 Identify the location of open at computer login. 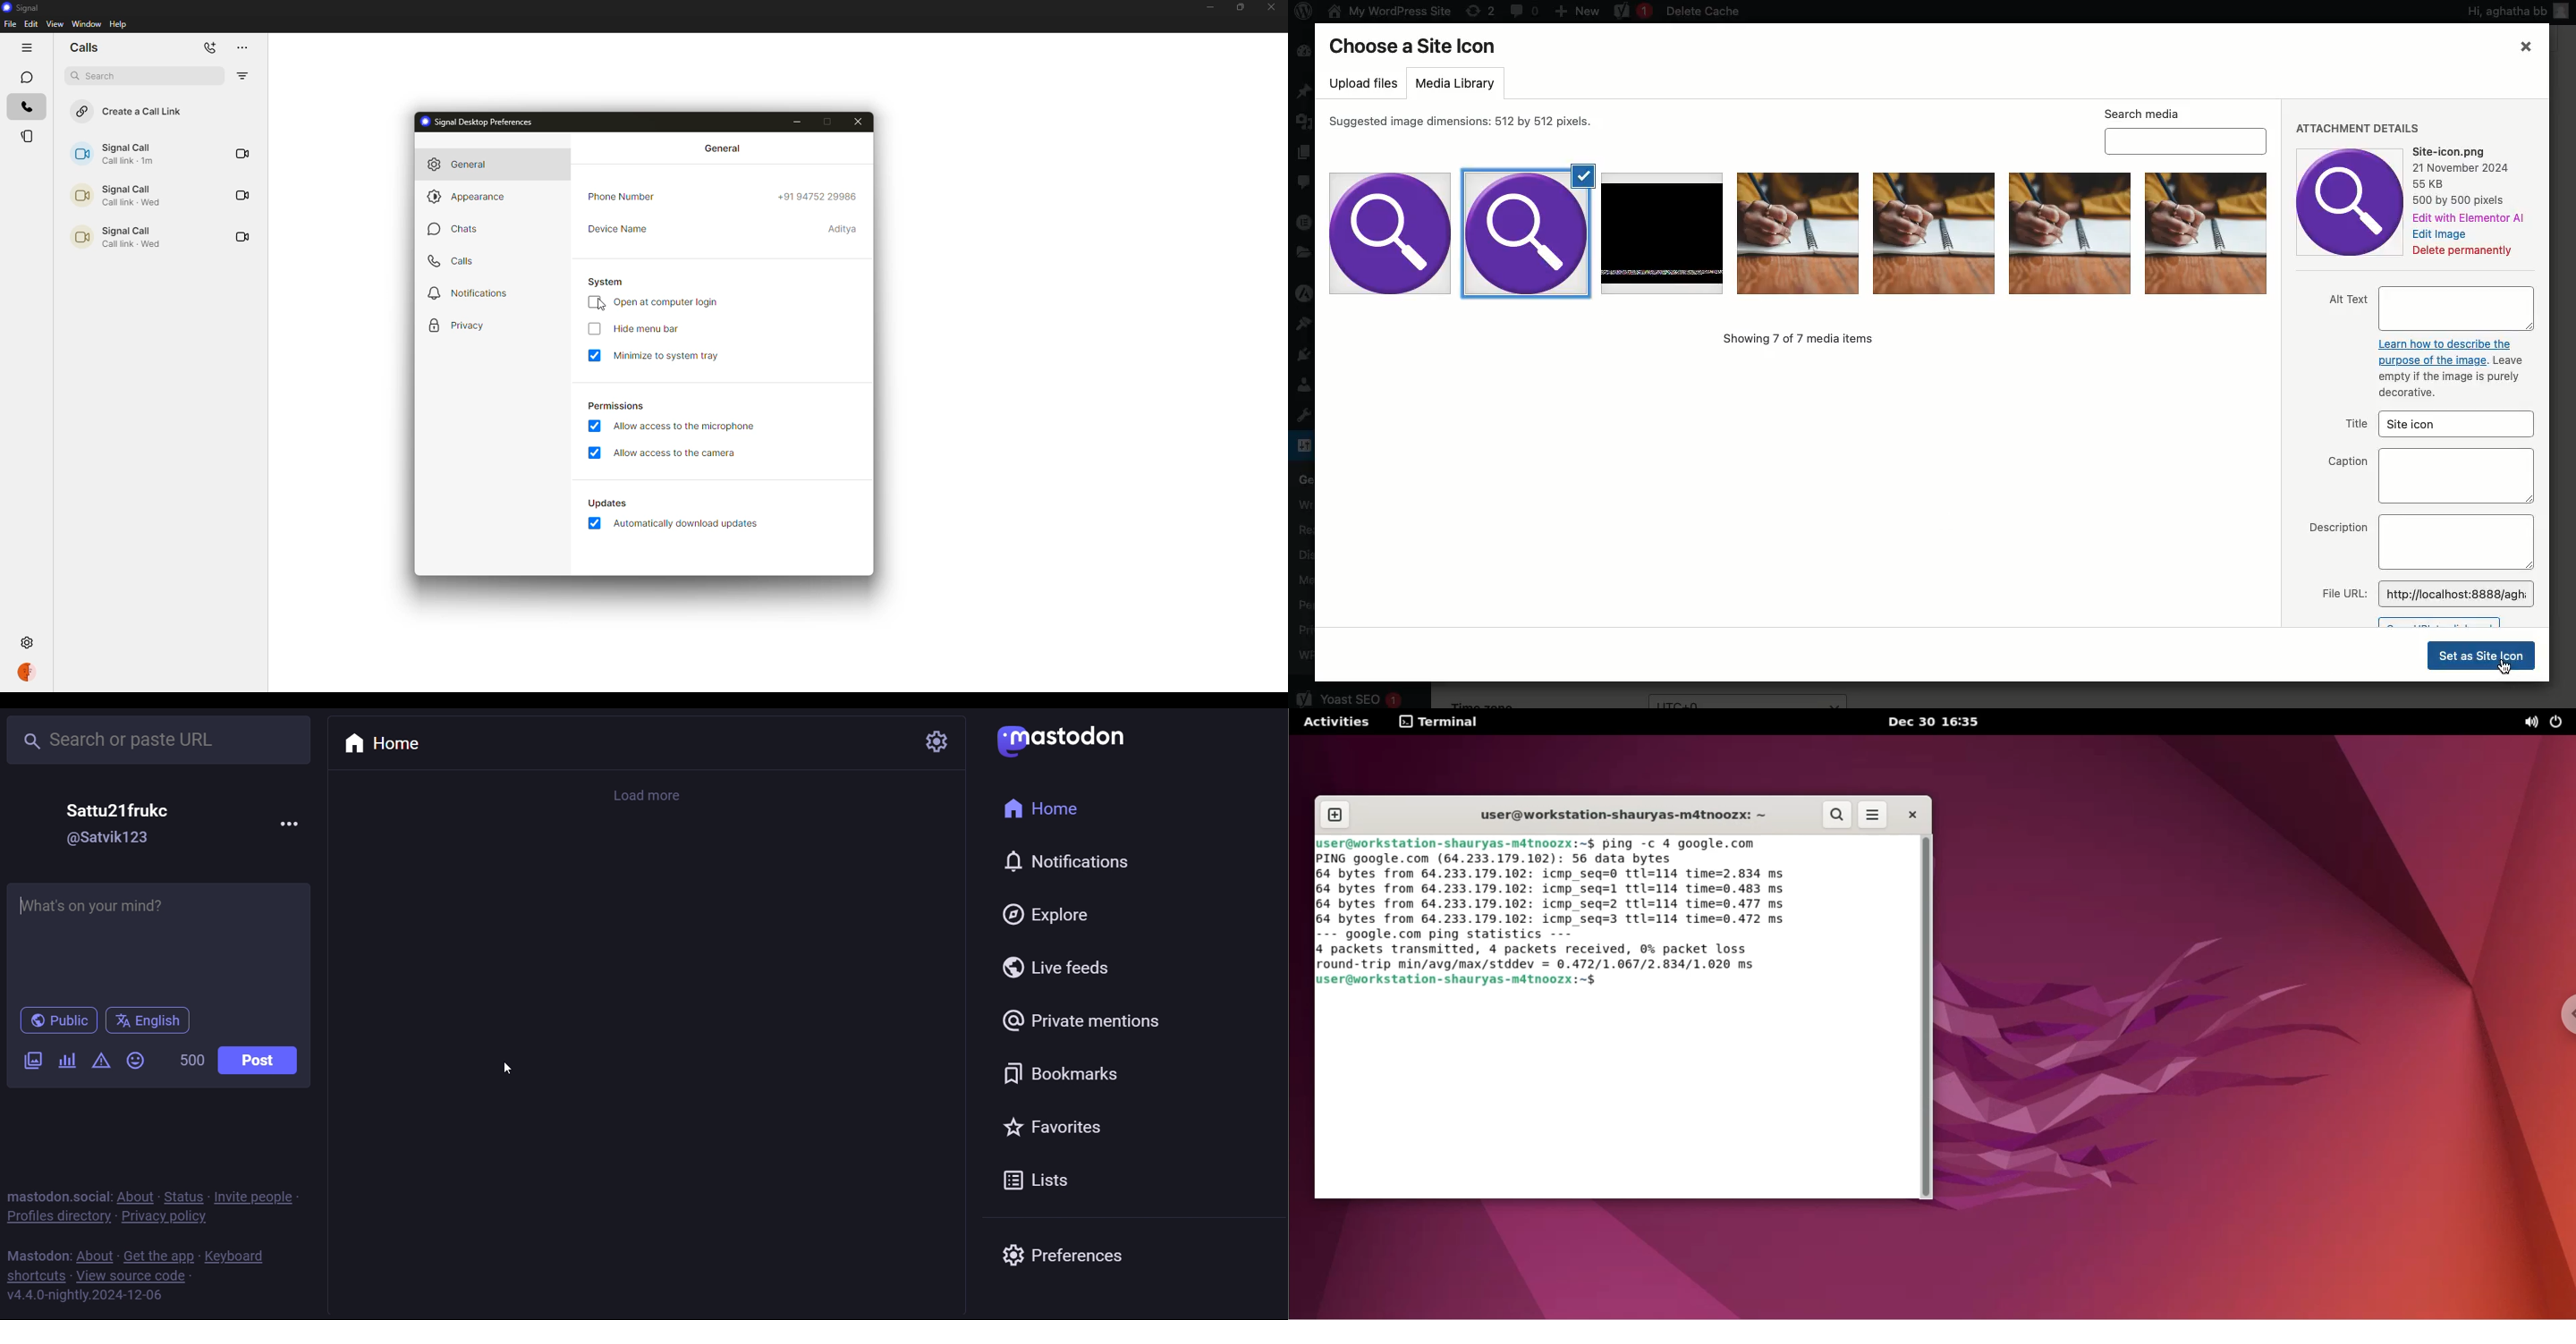
(668, 302).